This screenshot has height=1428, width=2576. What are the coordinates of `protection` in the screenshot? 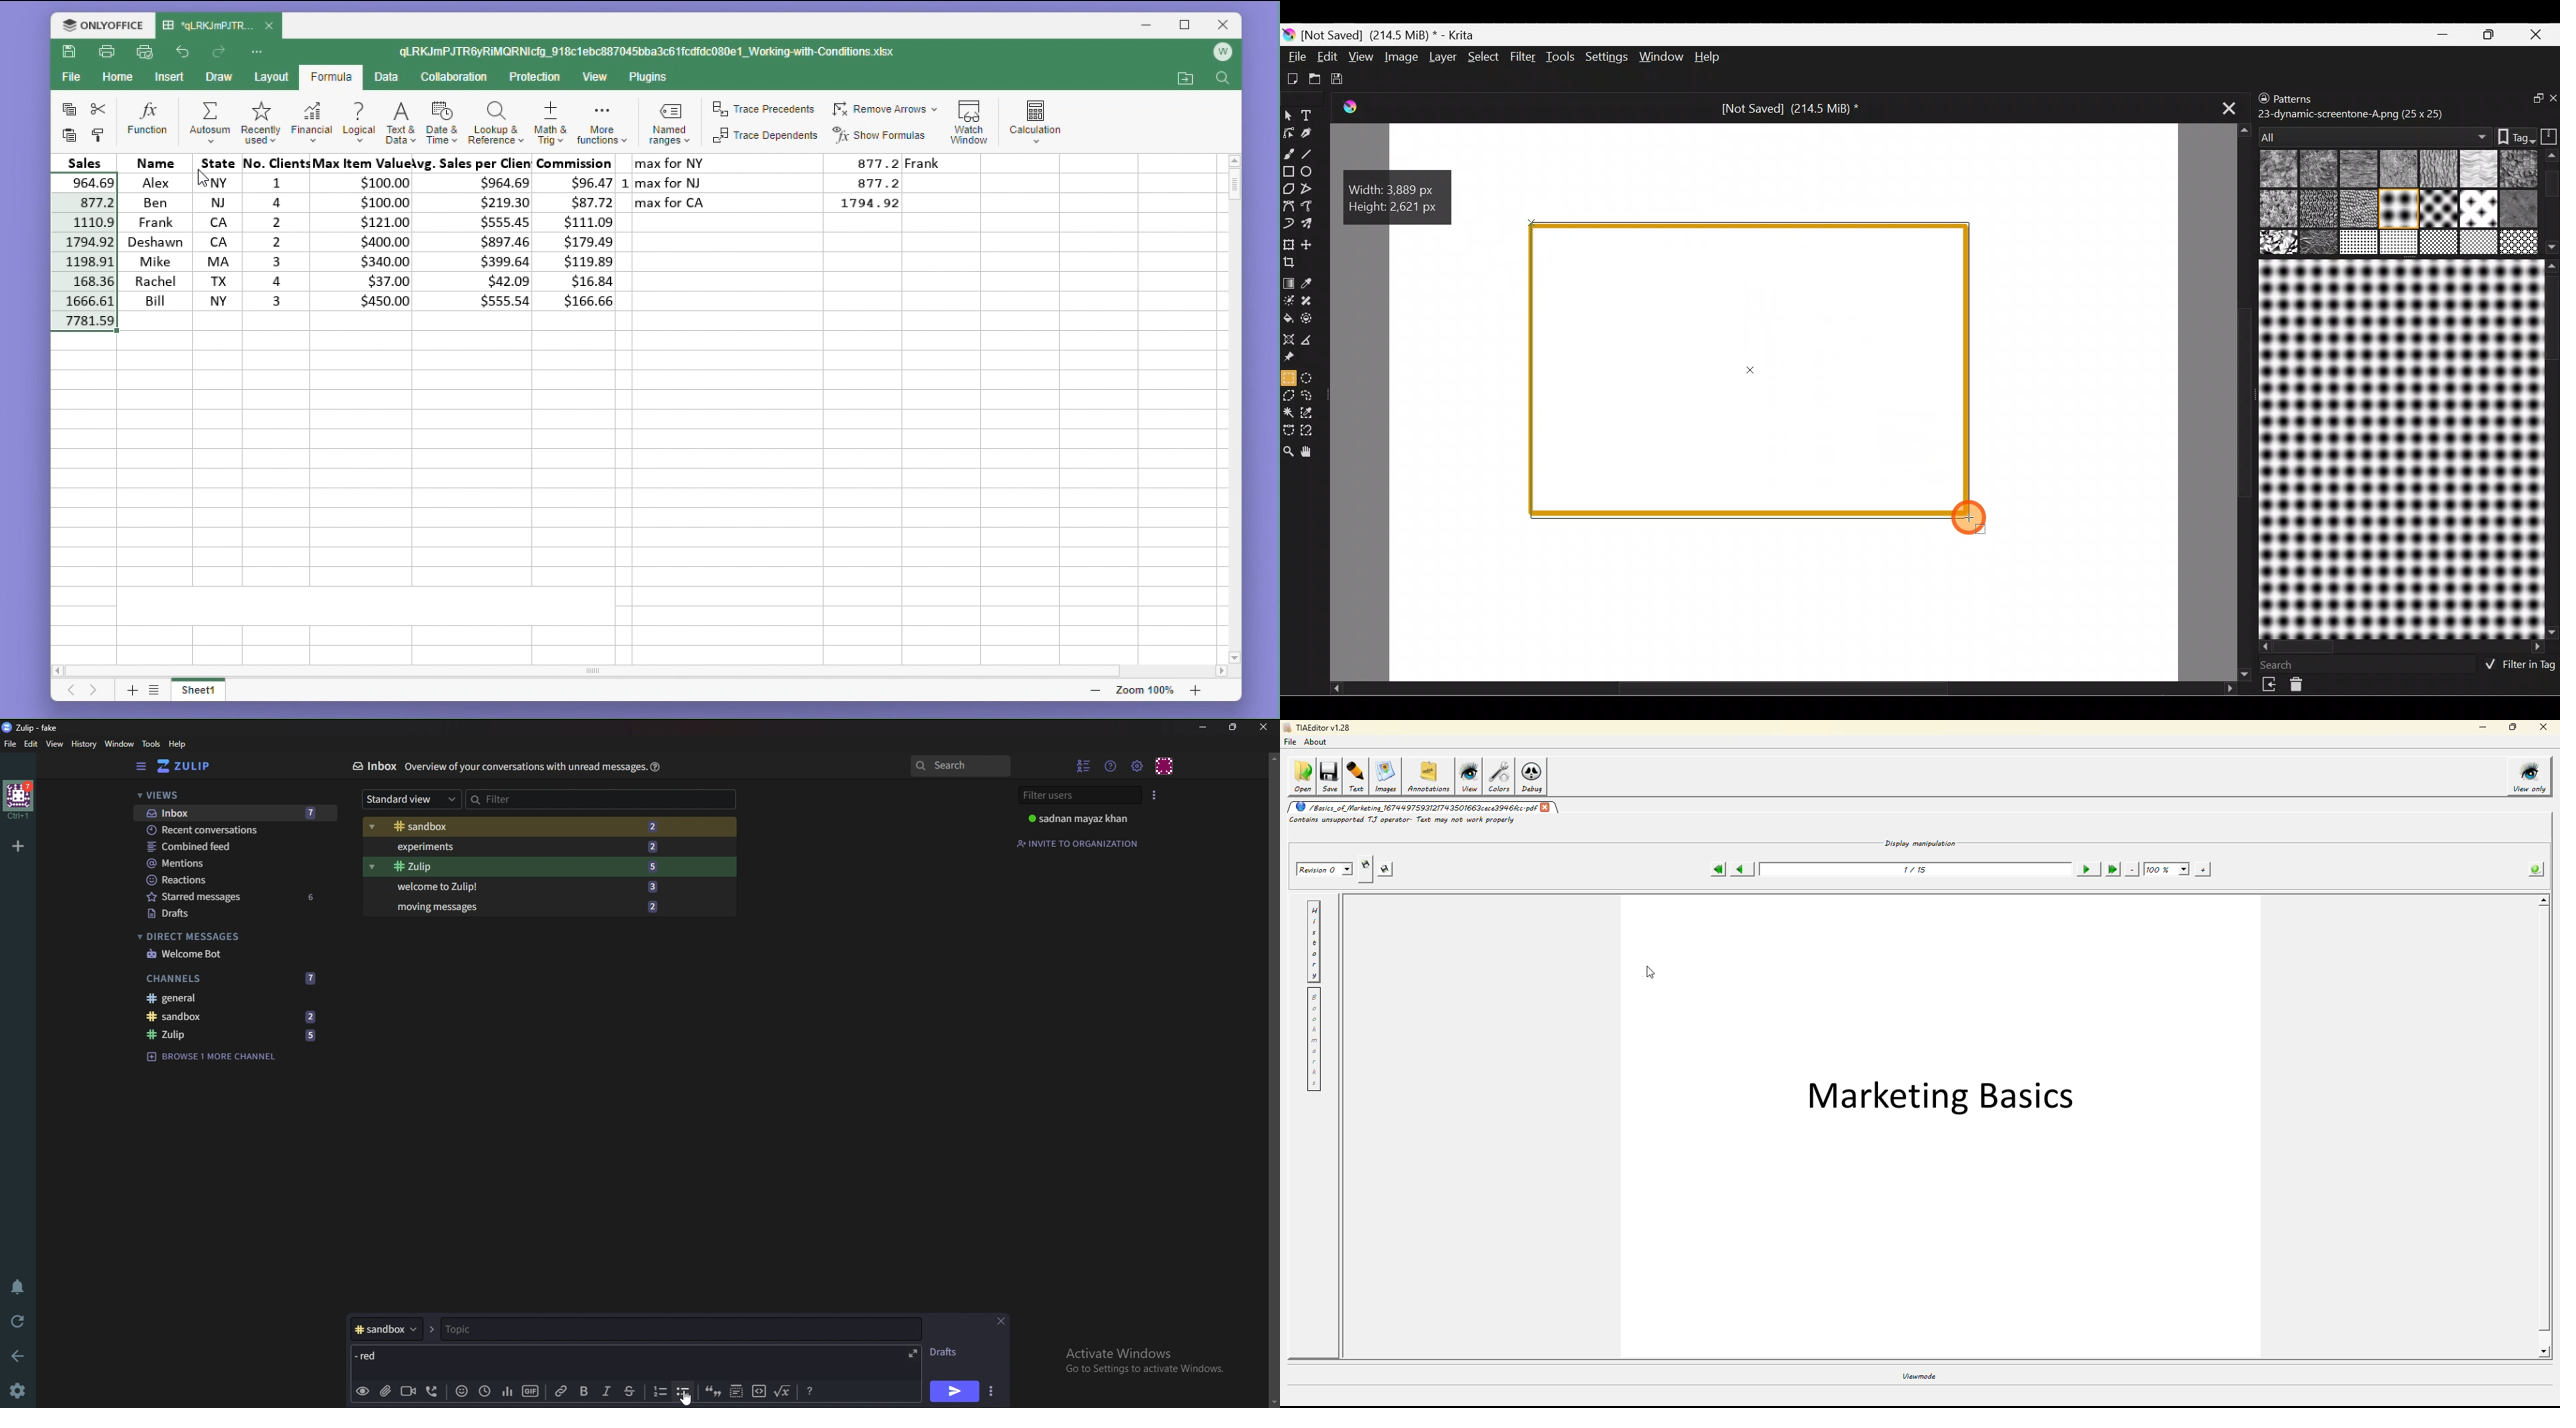 It's located at (537, 77).